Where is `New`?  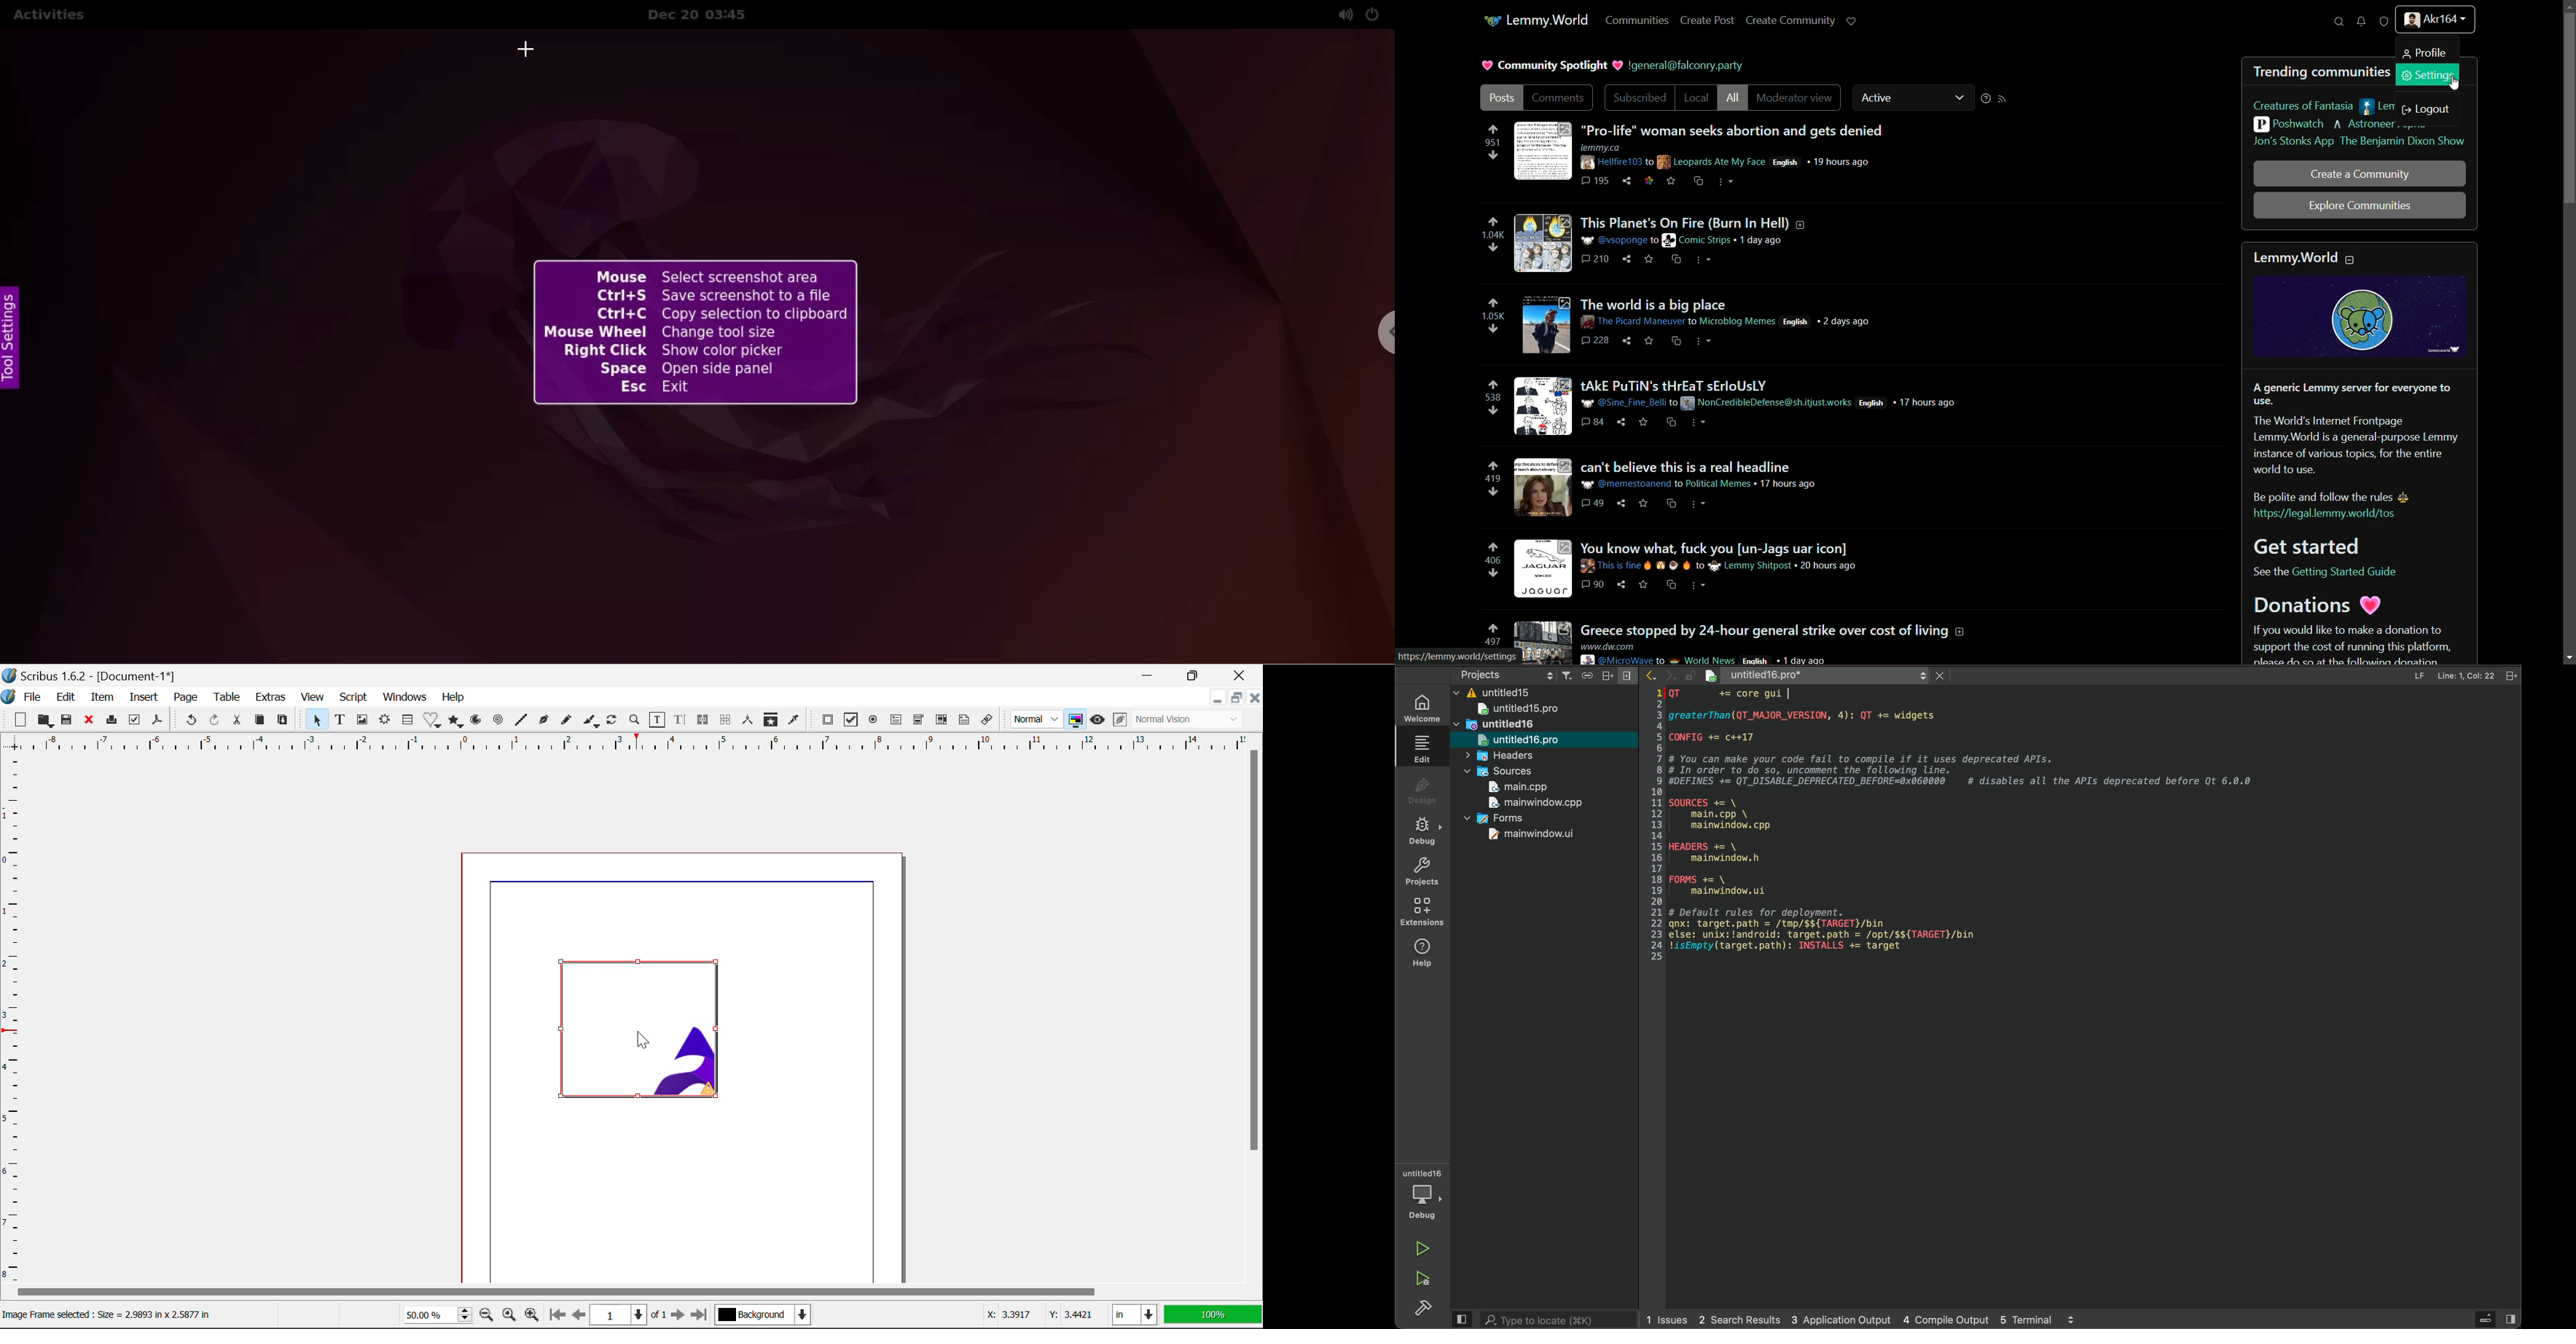
New is located at coordinates (20, 718).